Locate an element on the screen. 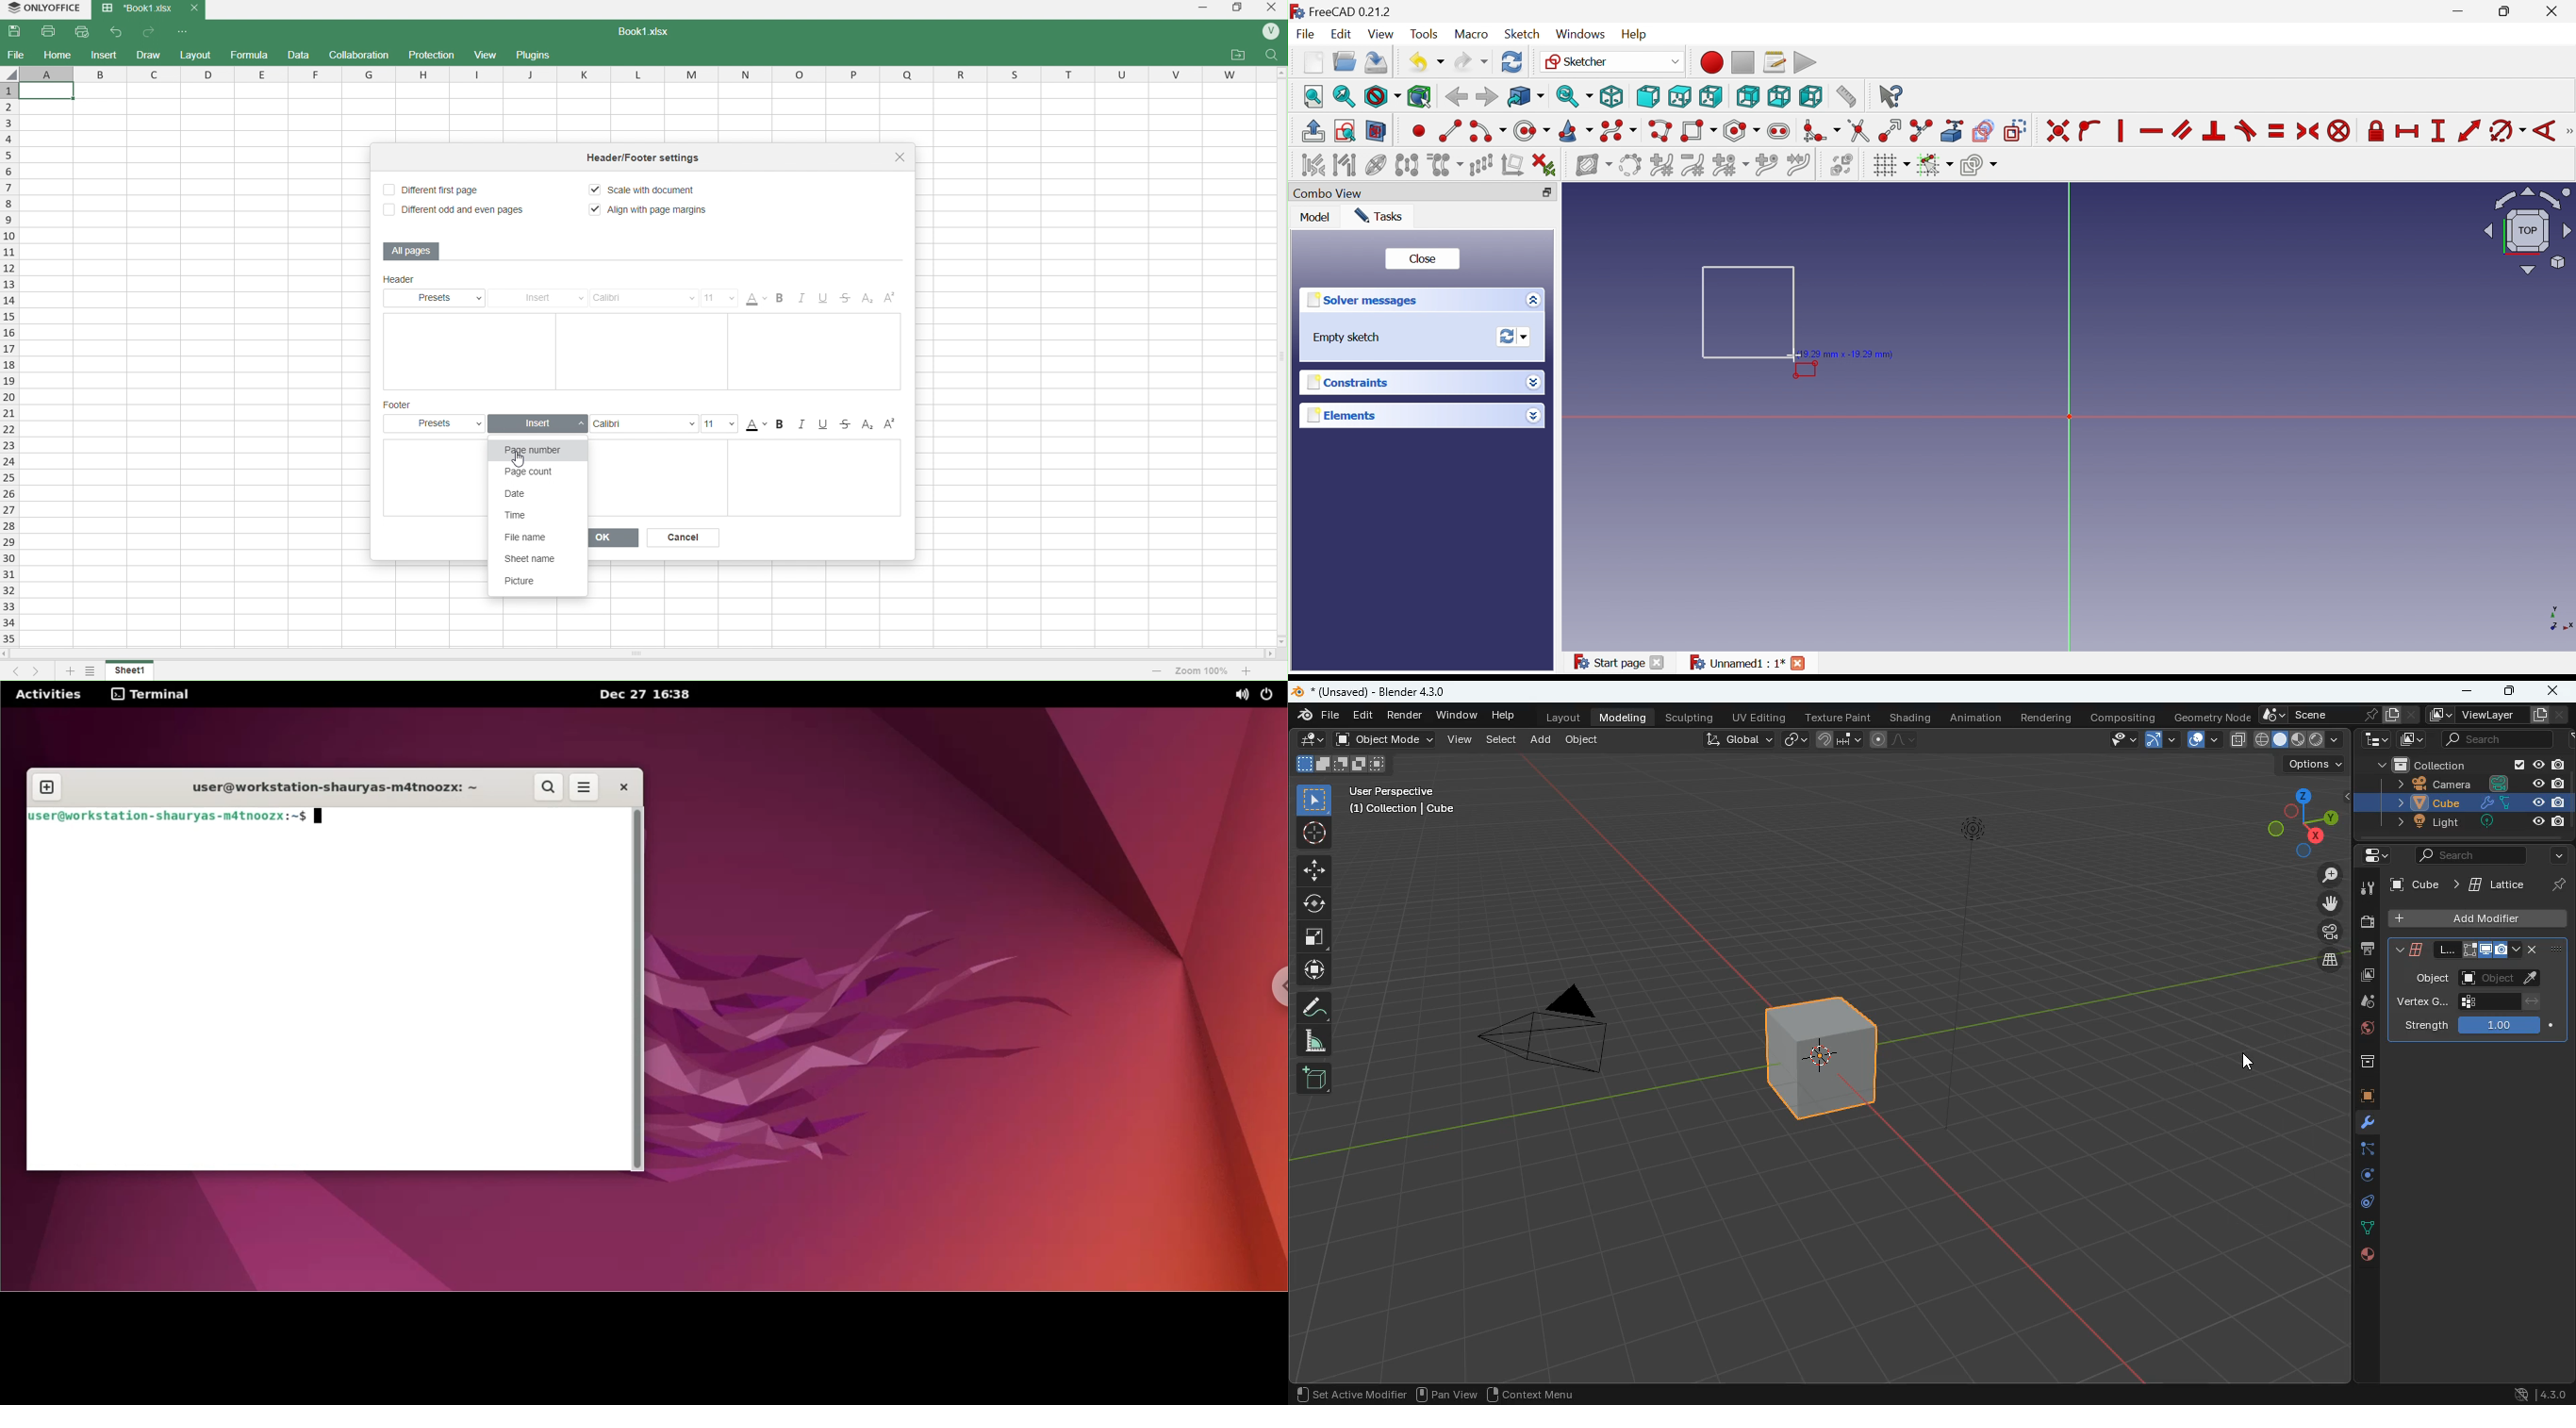 The width and height of the screenshot is (2576, 1428). Empty sketch is located at coordinates (1348, 338).